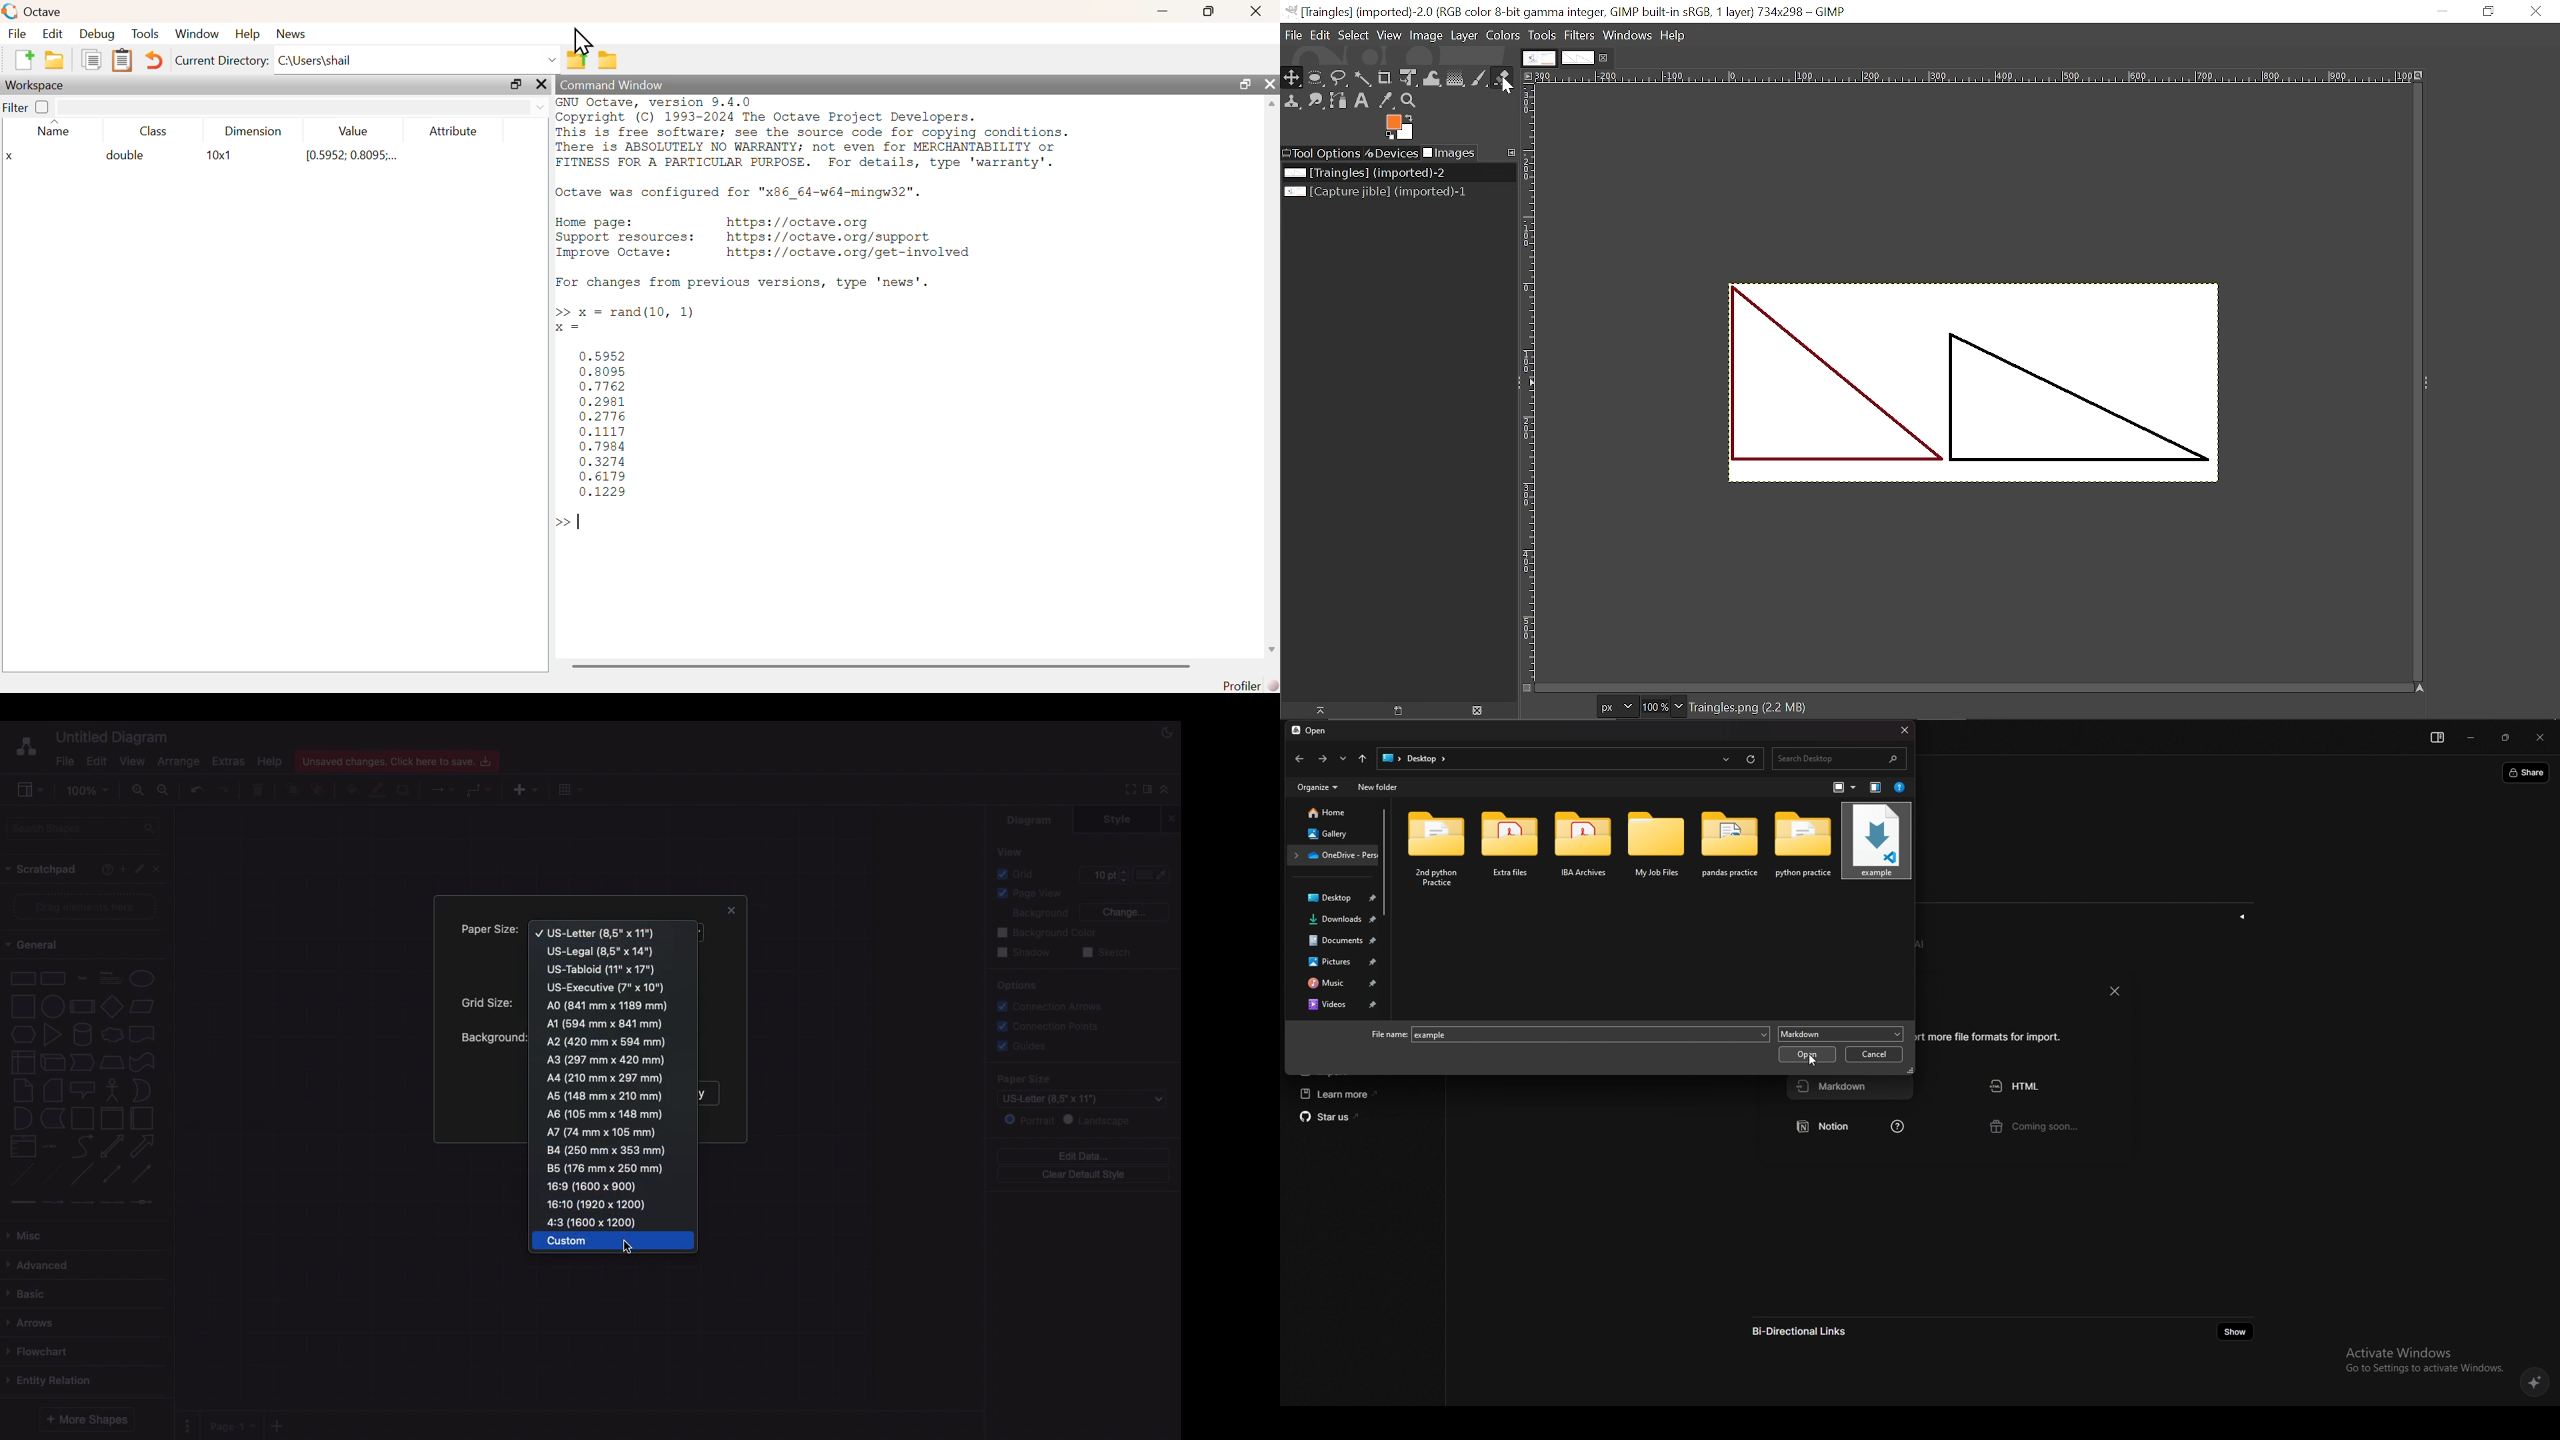 The height and width of the screenshot is (1456, 2576). I want to click on Diagram, so click(1032, 819).